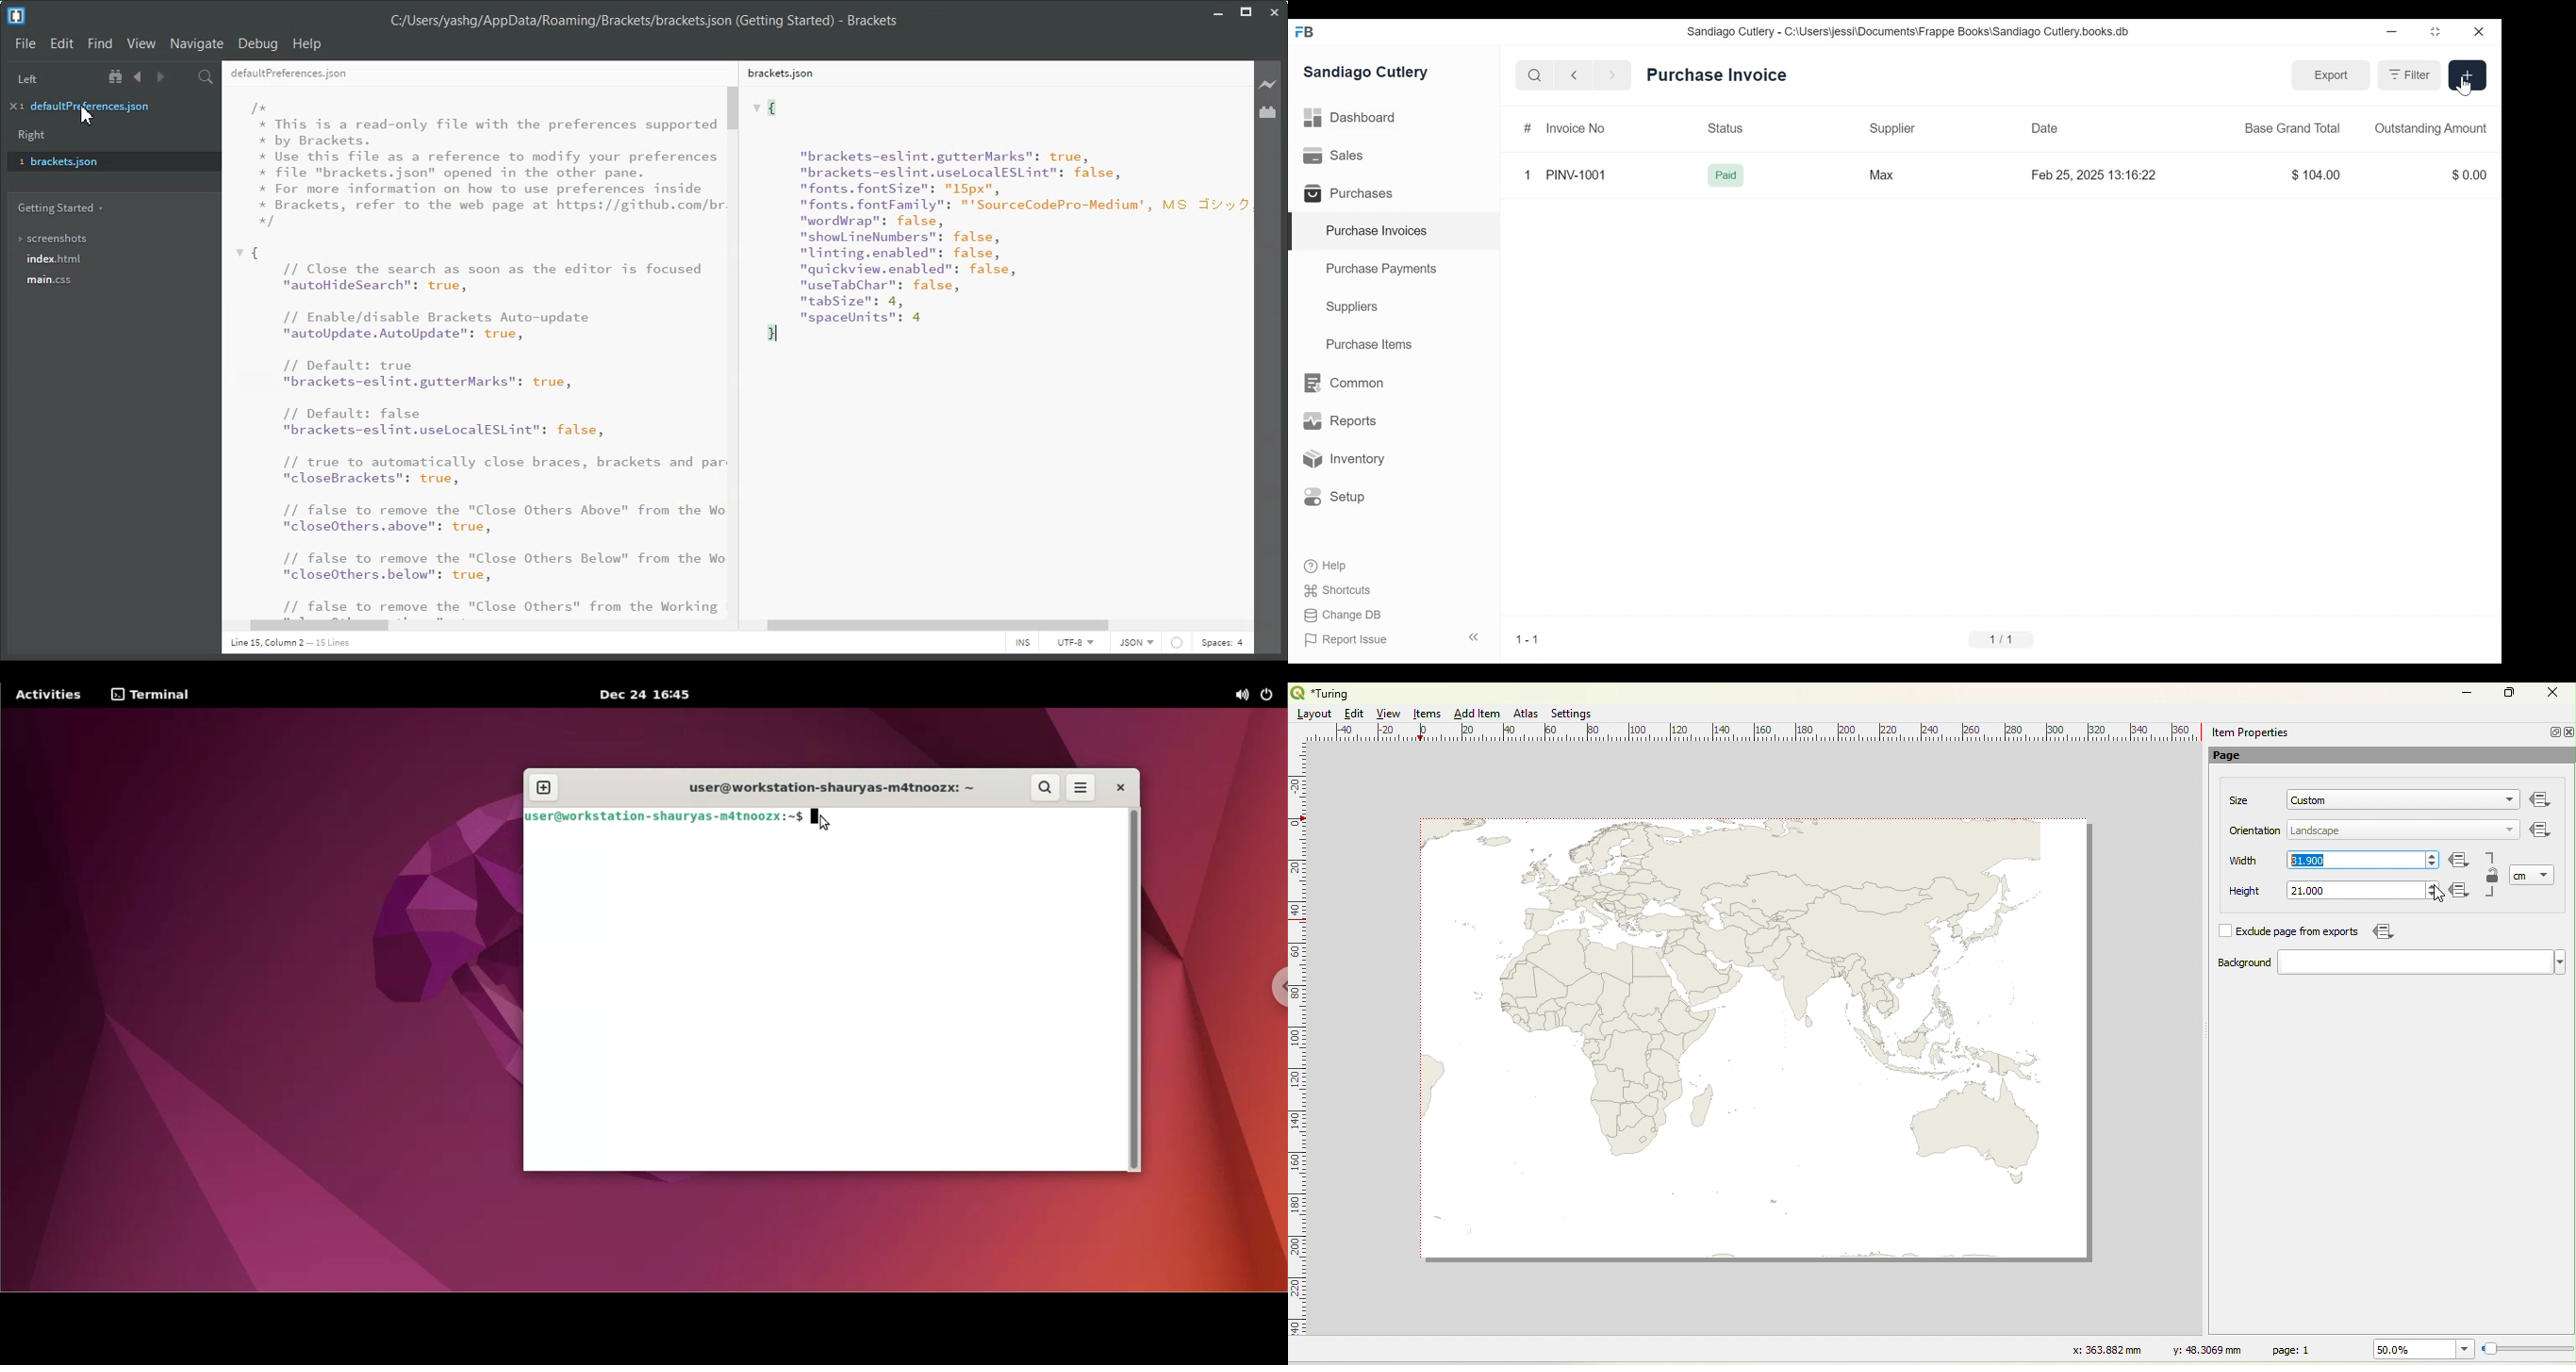  Describe the element at coordinates (2002, 639) in the screenshot. I see `1/1` at that location.